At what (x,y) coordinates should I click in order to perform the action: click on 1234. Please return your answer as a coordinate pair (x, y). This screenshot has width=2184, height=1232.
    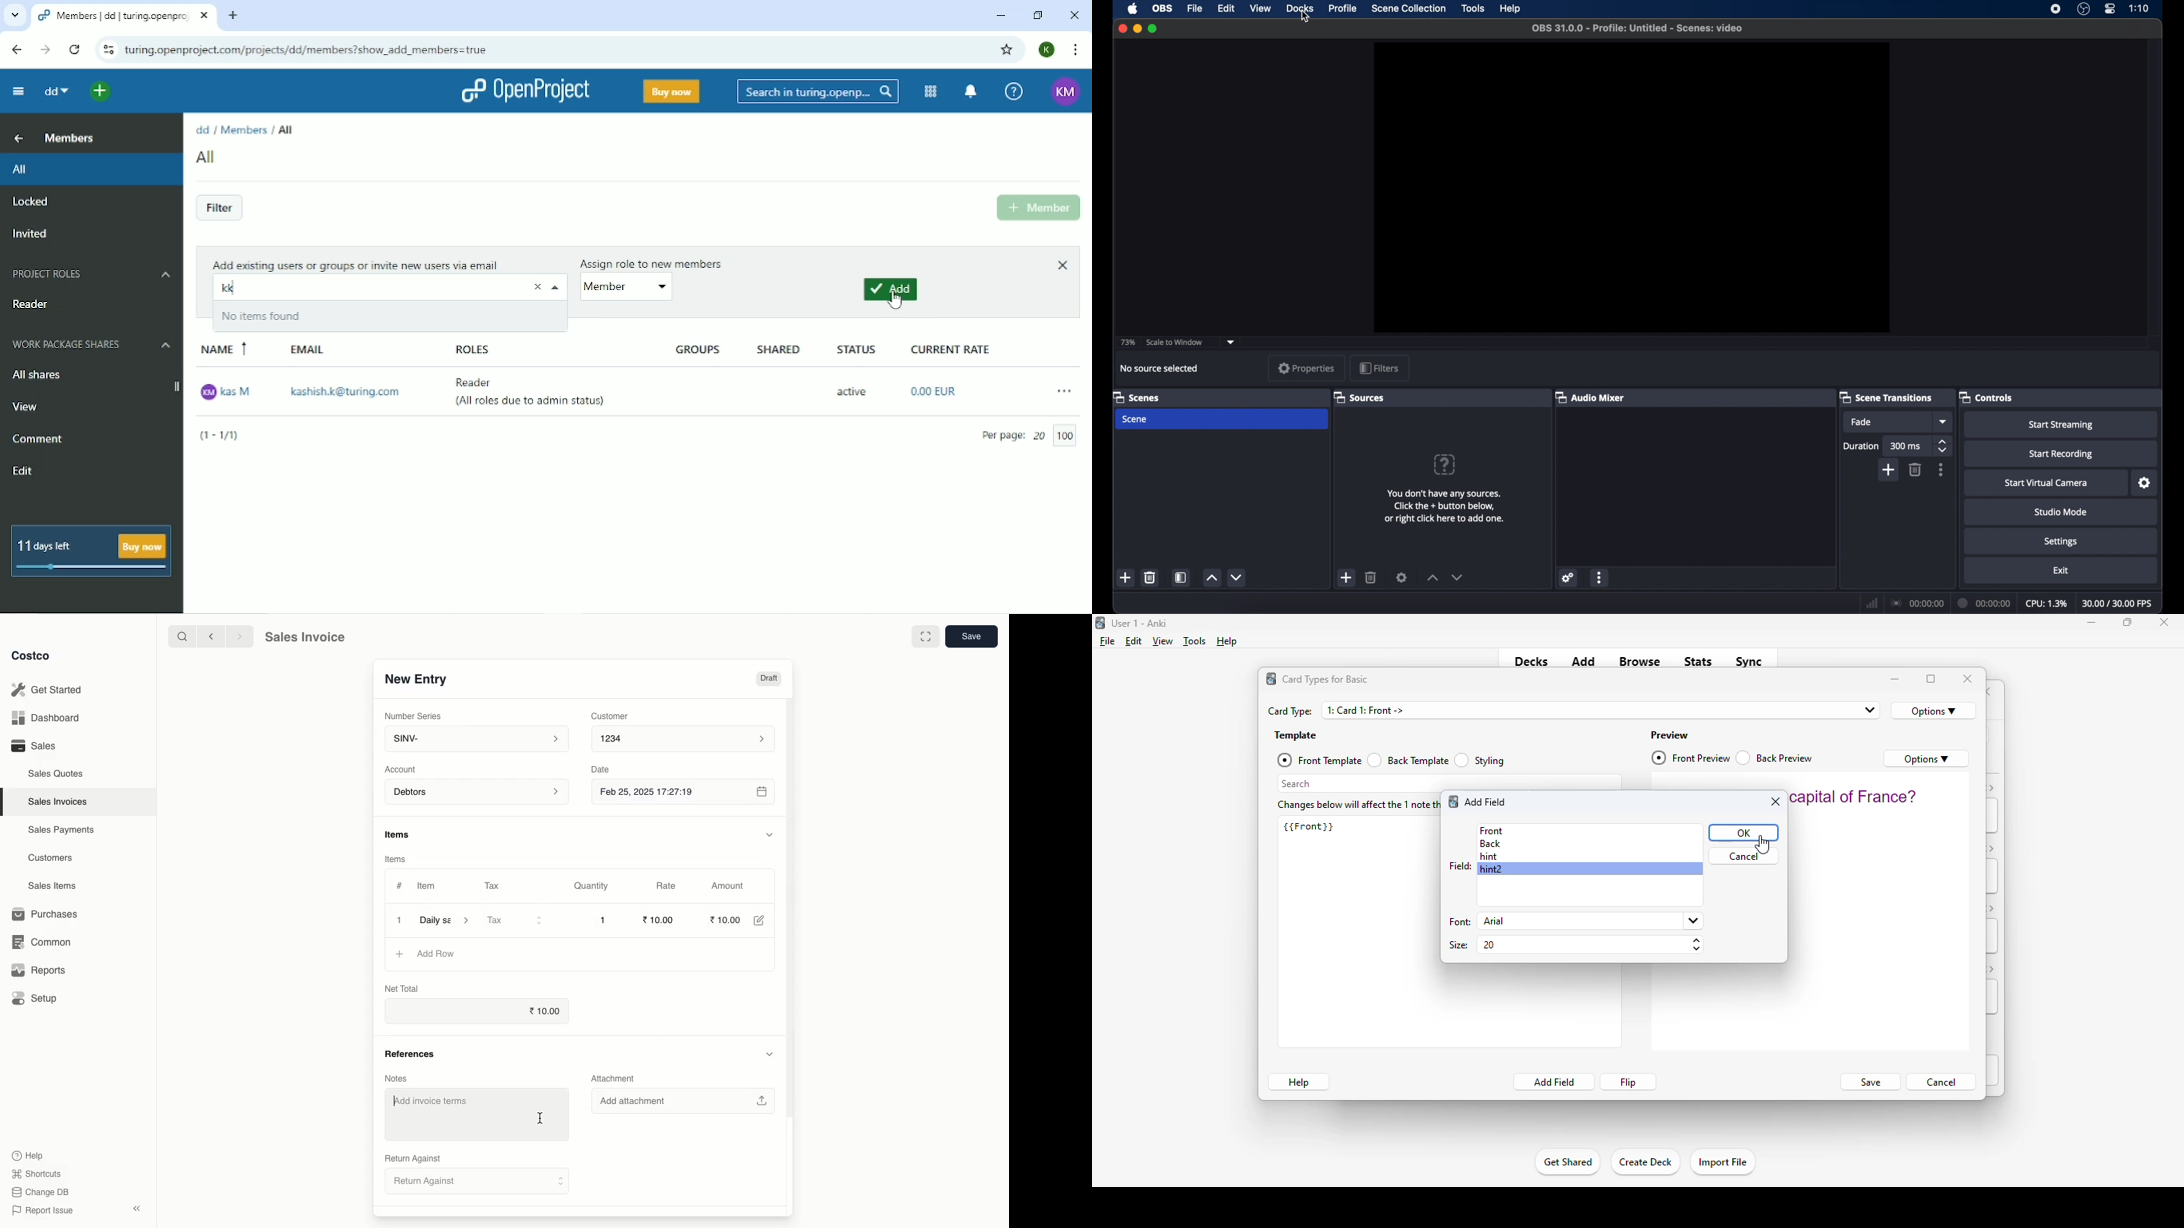
    Looking at the image, I should click on (689, 741).